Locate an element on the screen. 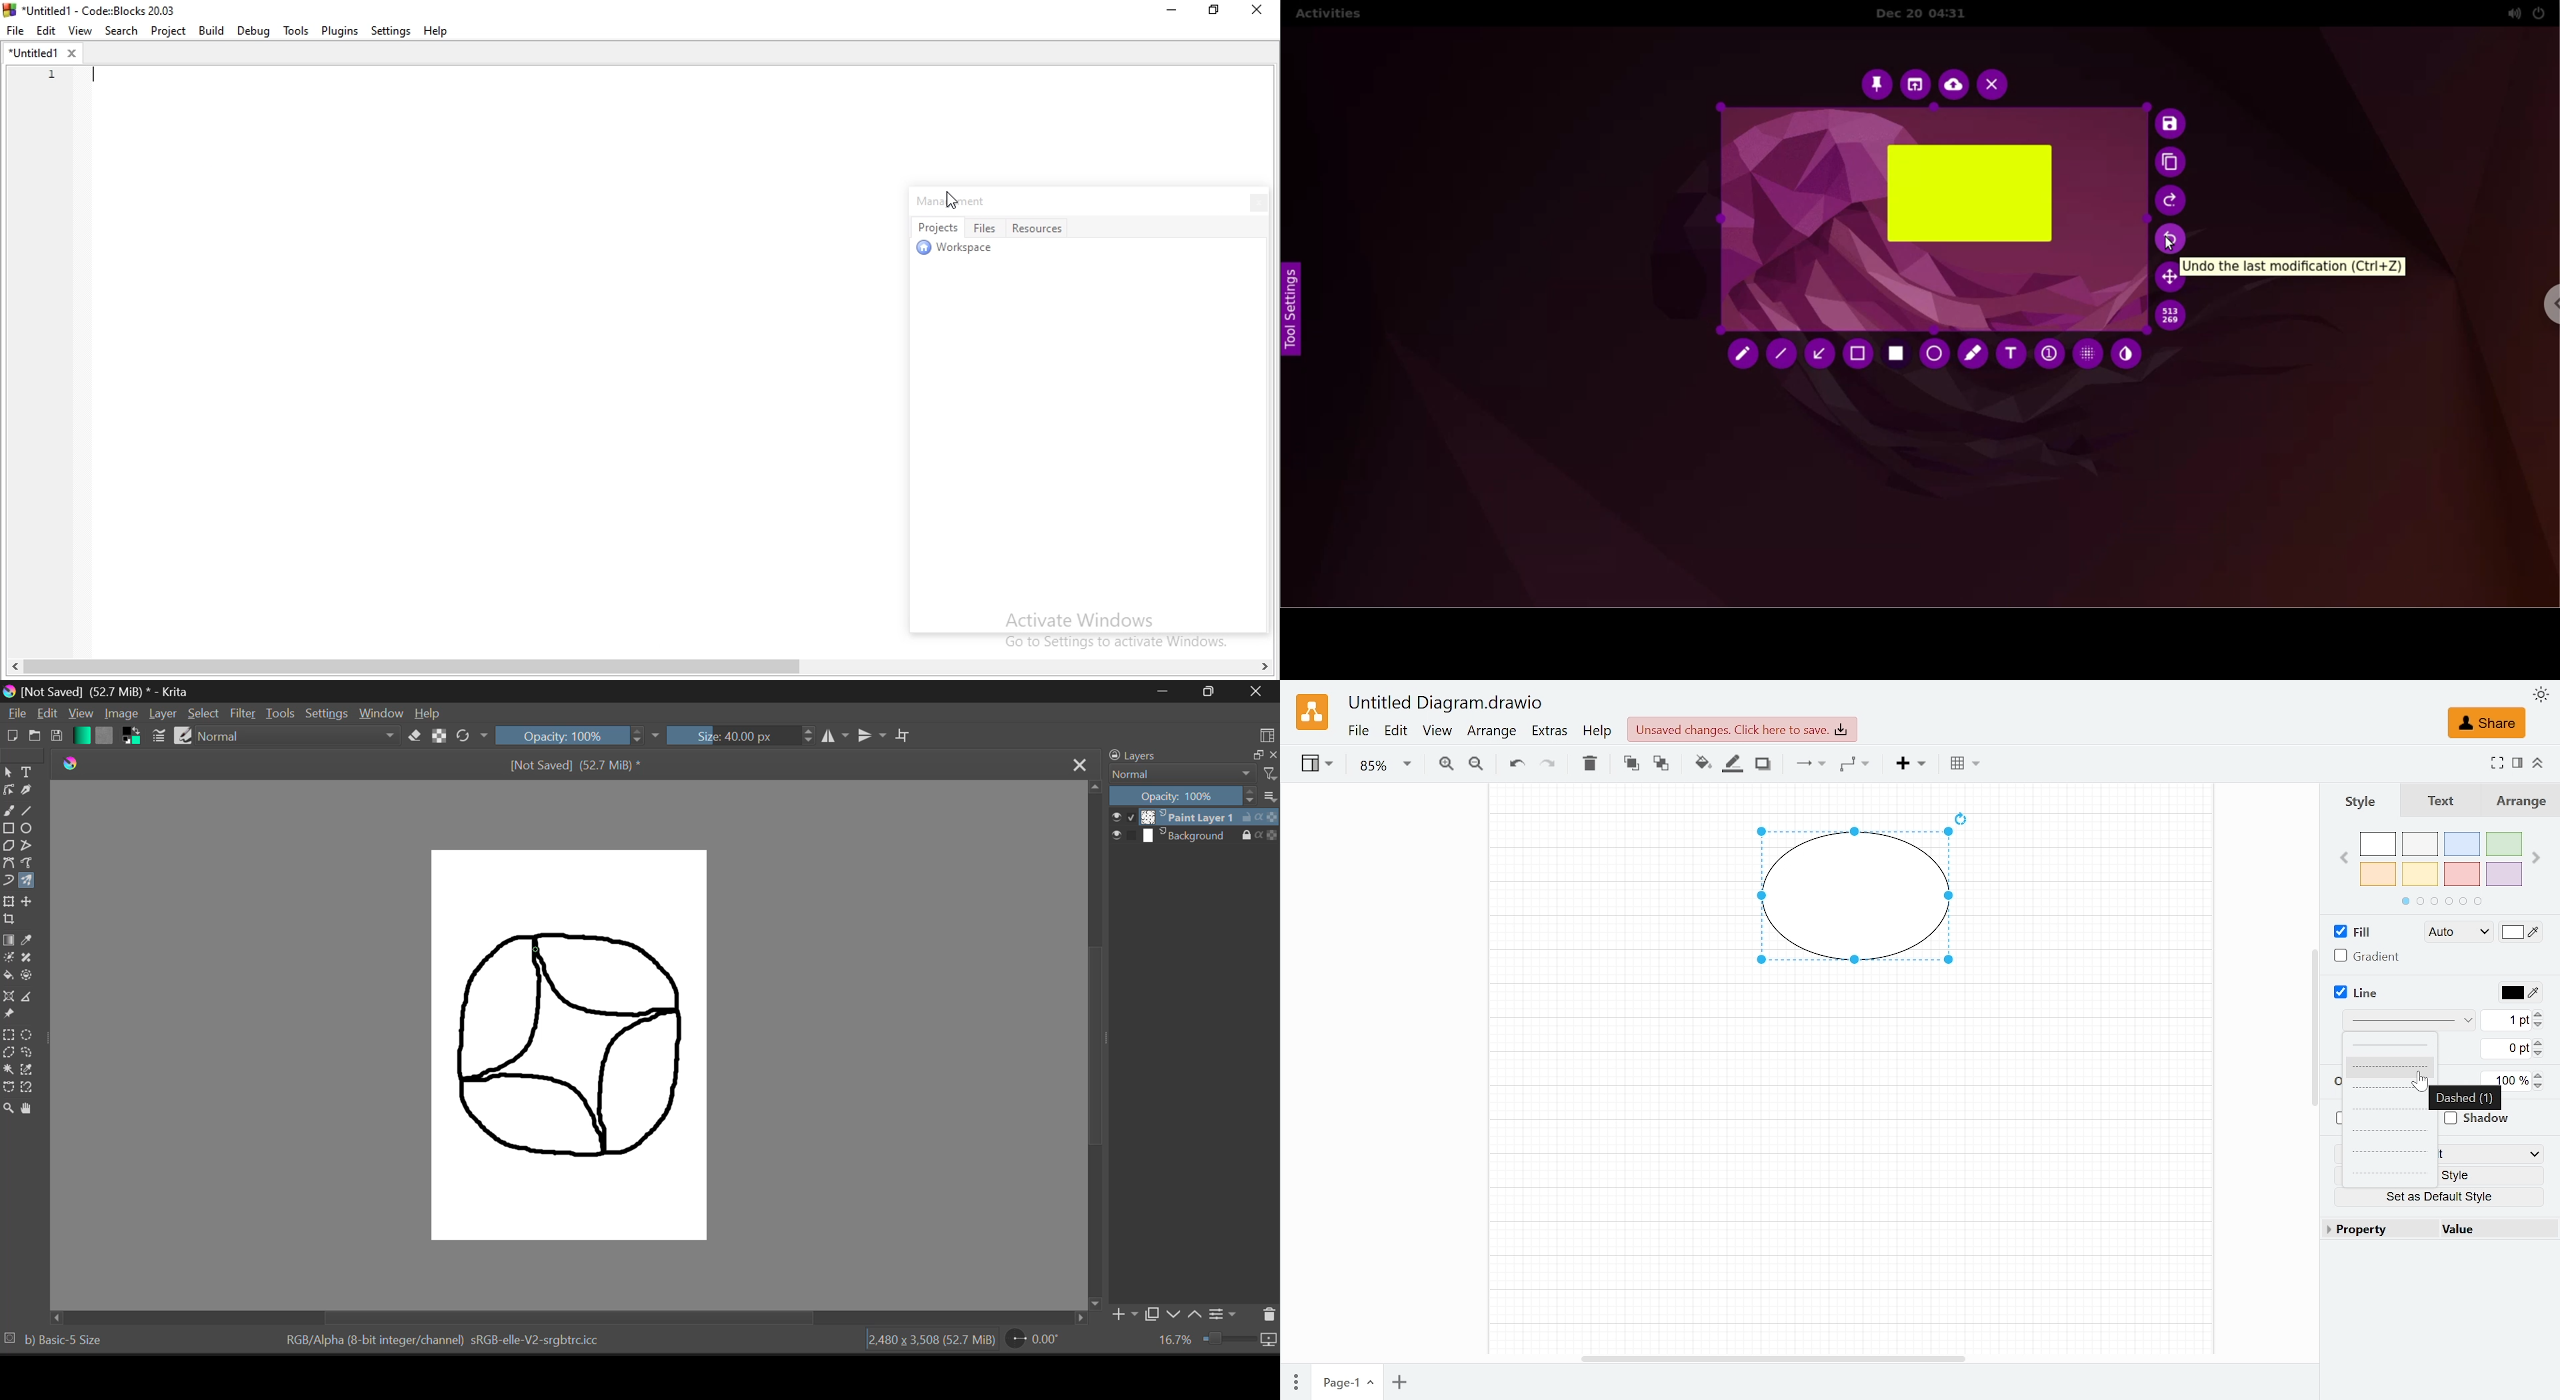 Image resolution: width=2576 pixels, height=1400 pixels. circle tool is located at coordinates (1934, 354).